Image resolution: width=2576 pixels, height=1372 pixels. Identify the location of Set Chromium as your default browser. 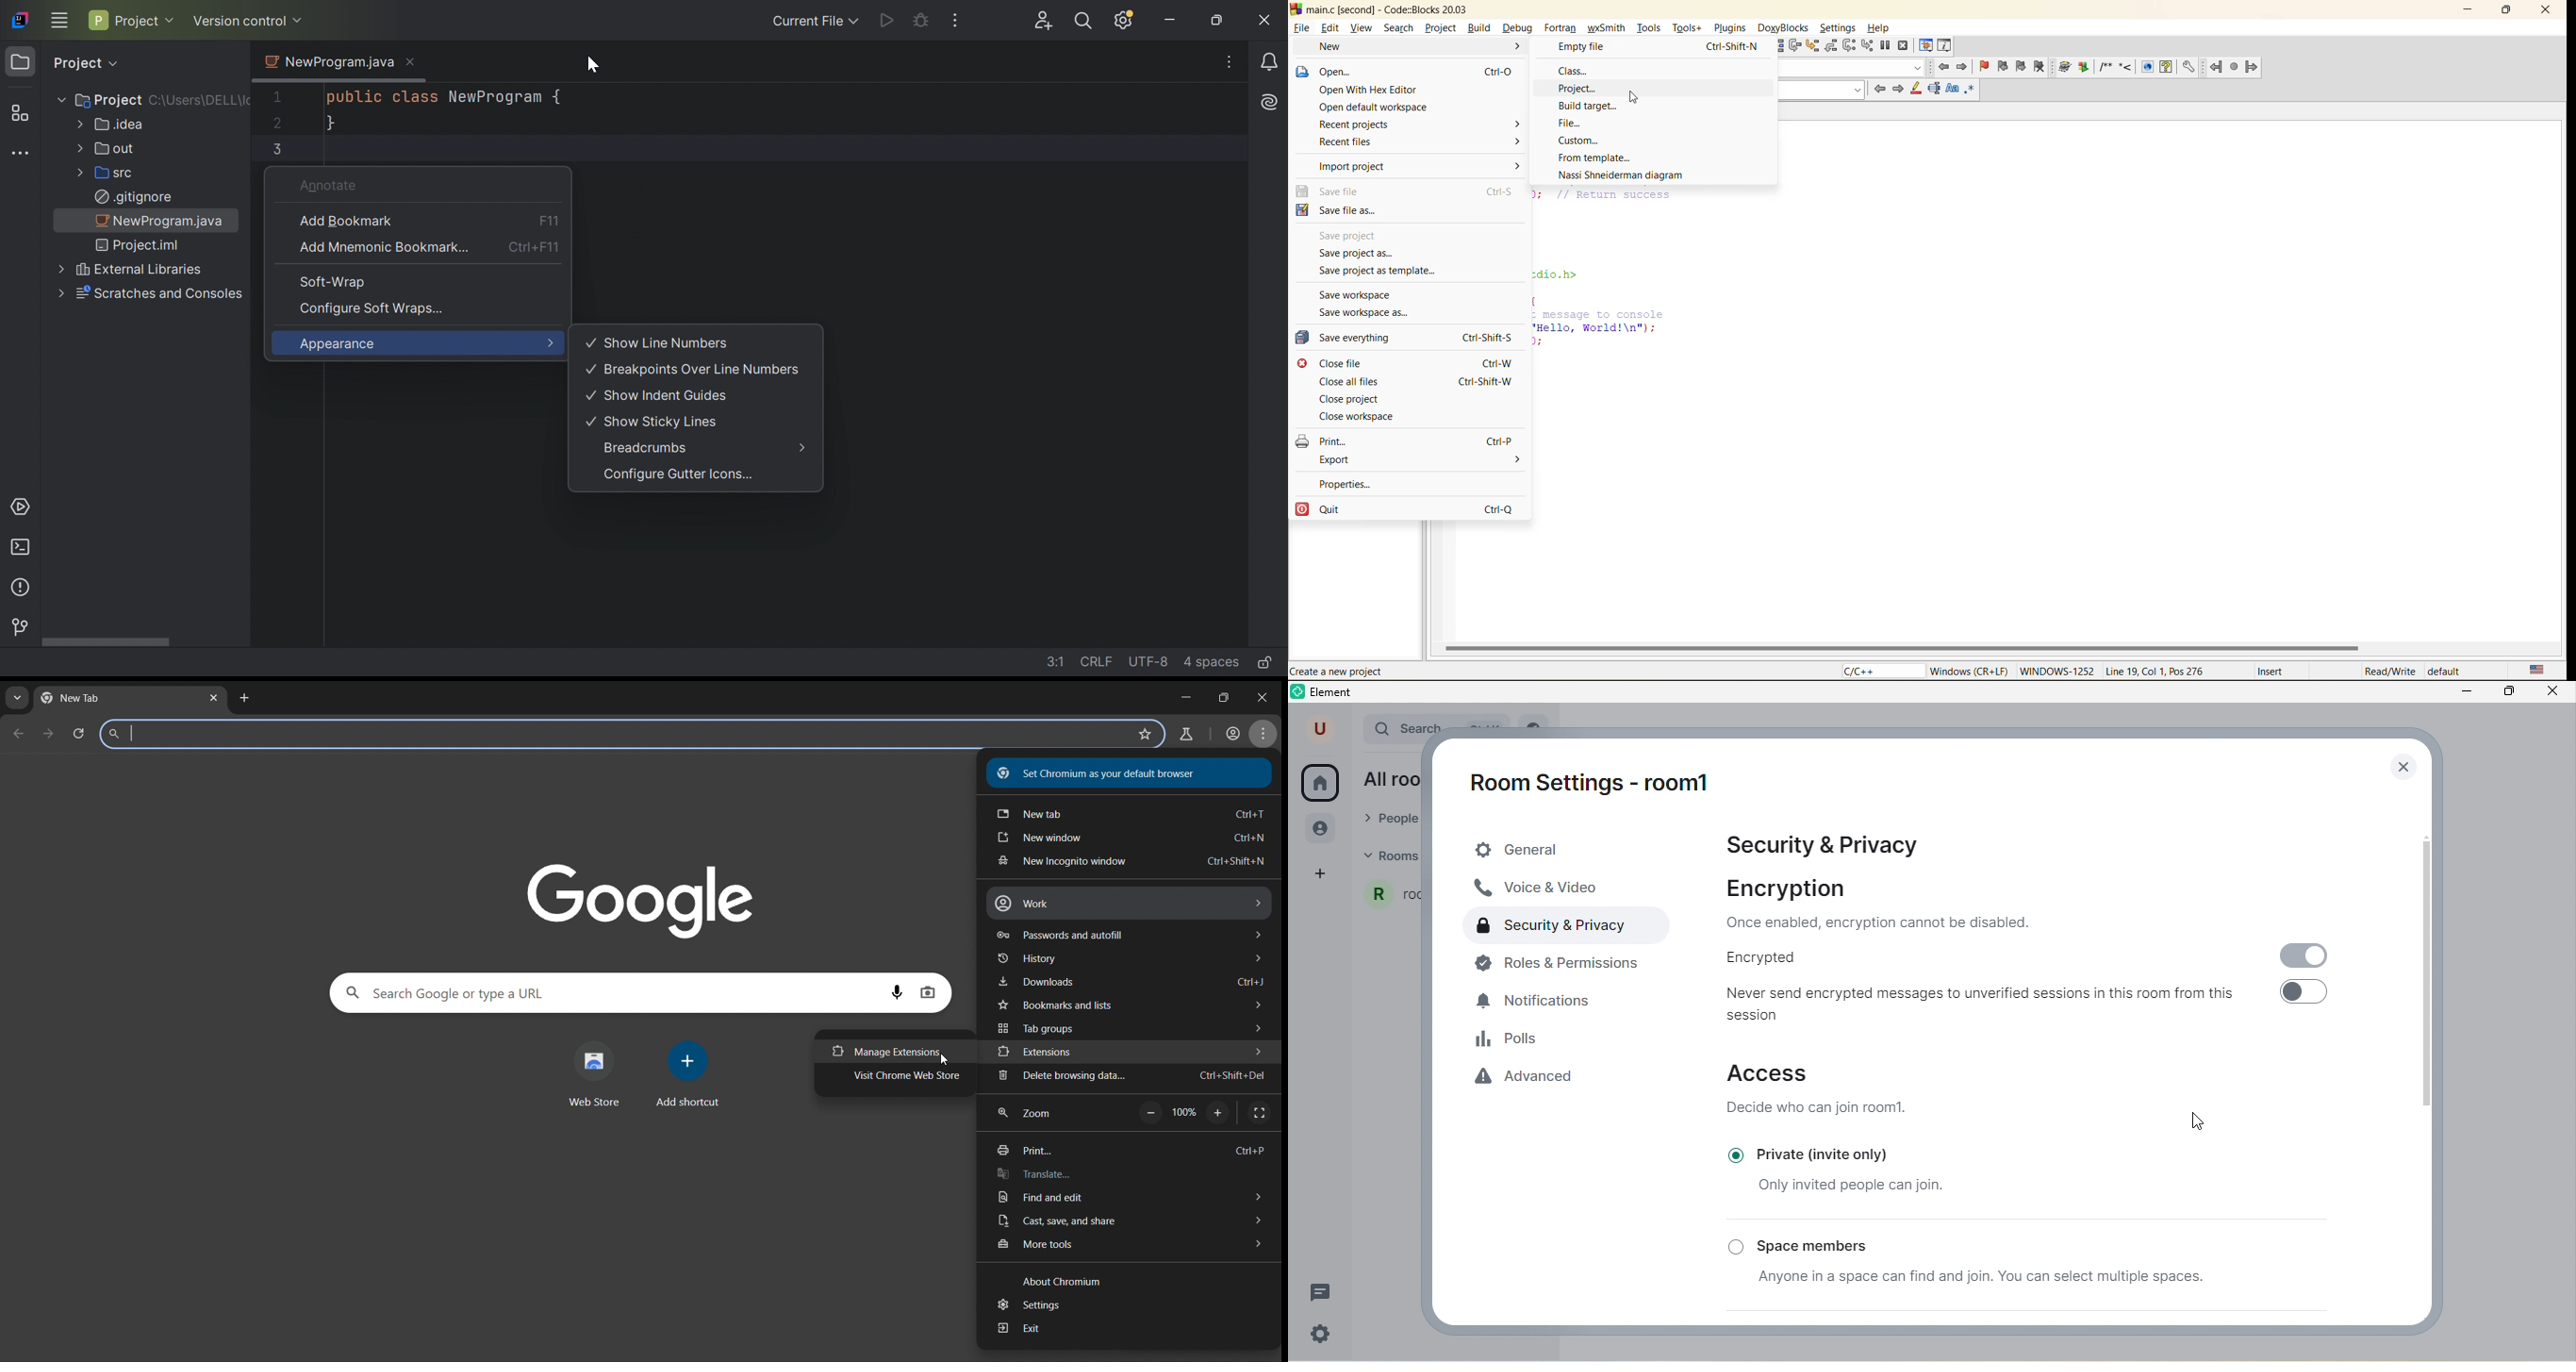
(1113, 775).